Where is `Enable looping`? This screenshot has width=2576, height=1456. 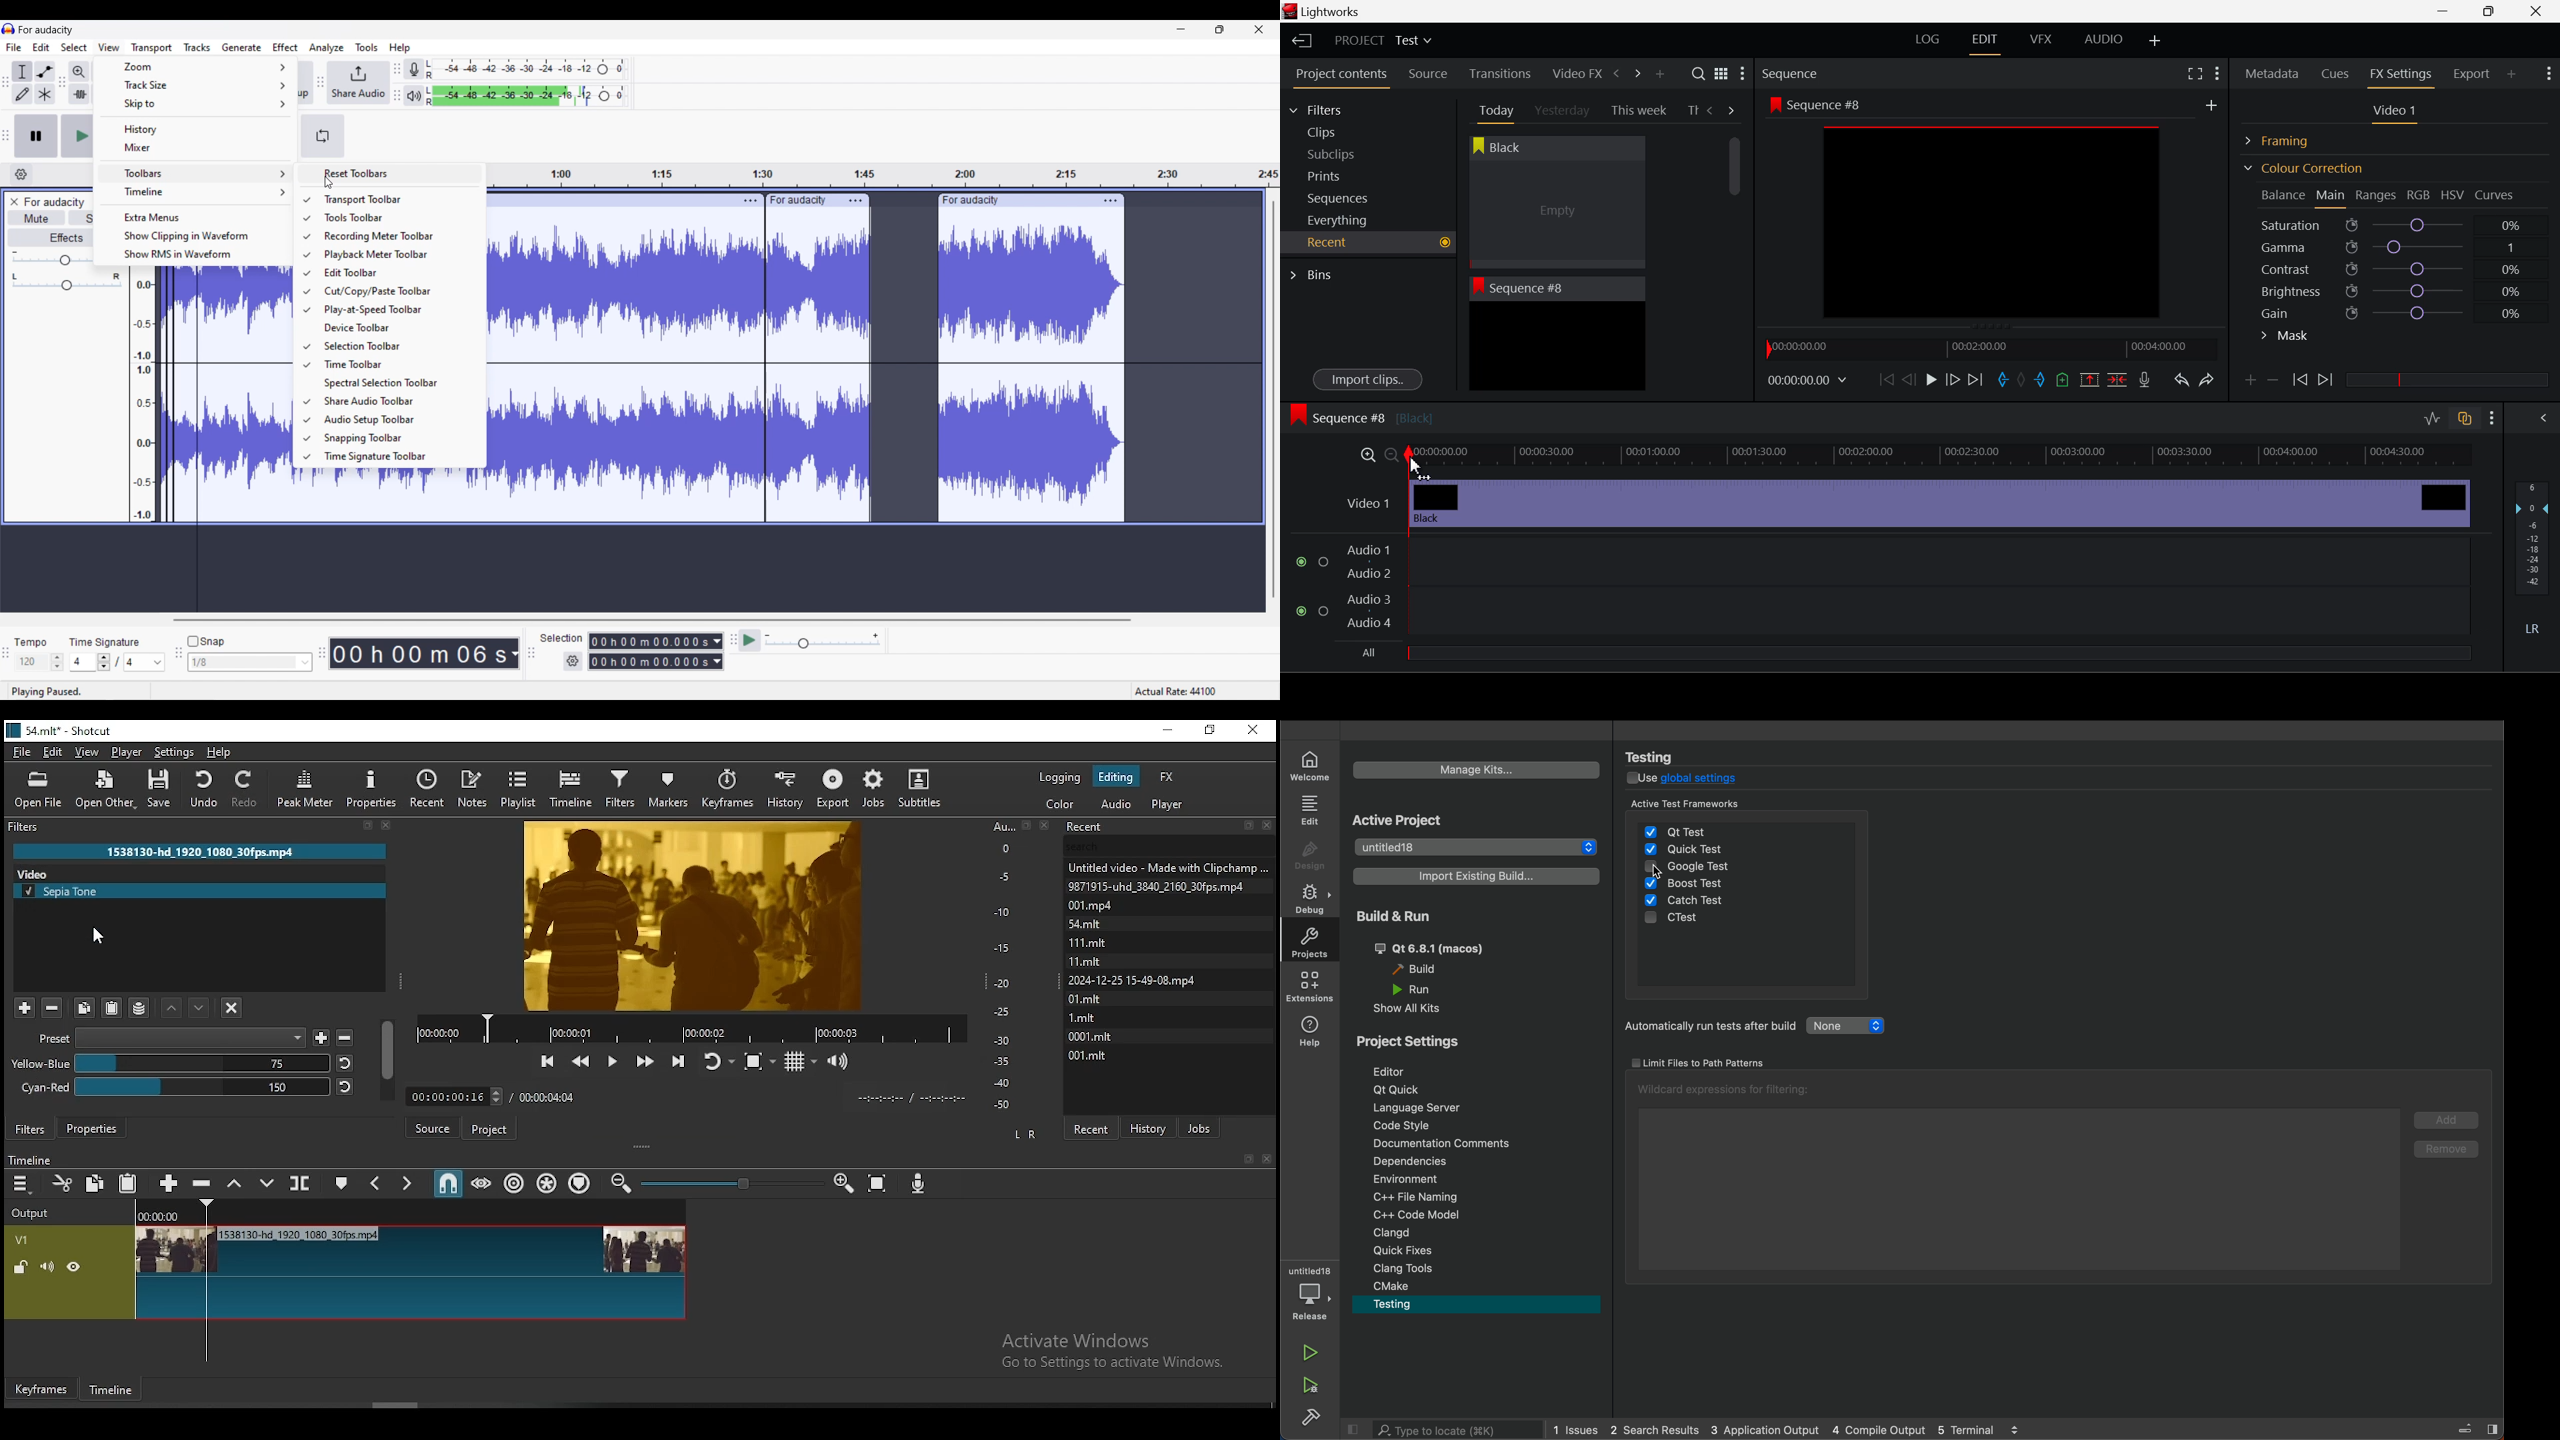
Enable looping is located at coordinates (323, 136).